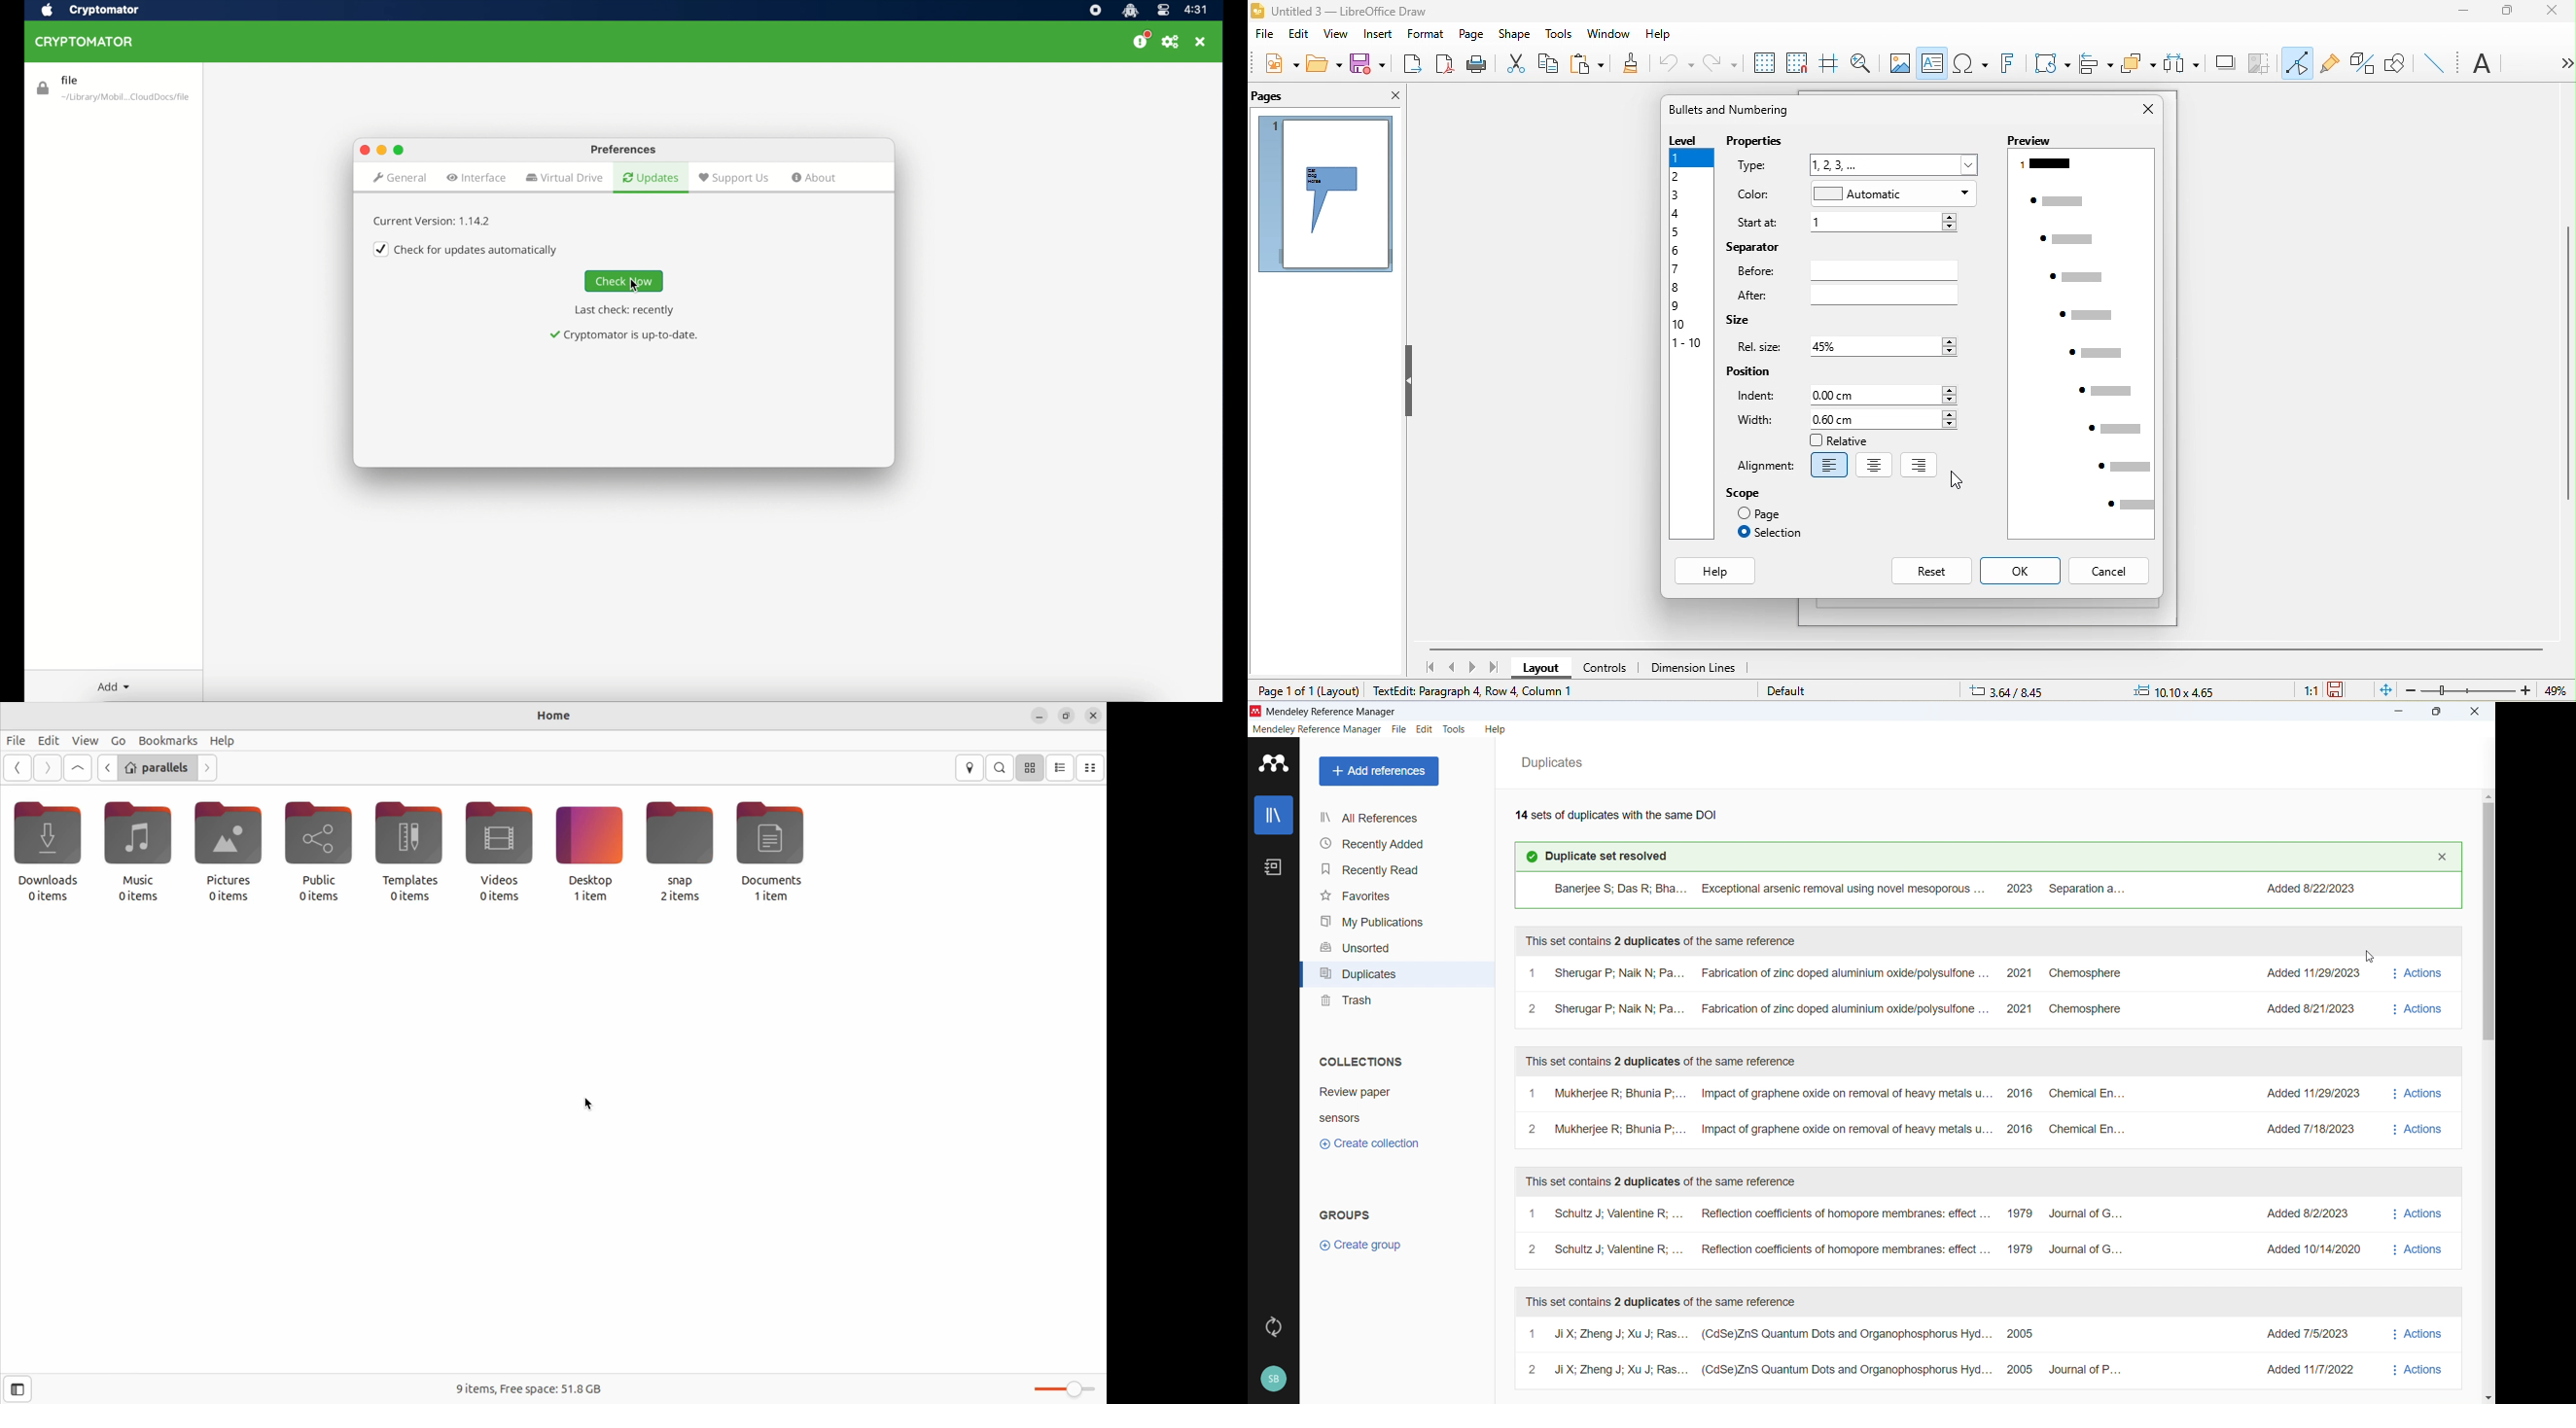 The height and width of the screenshot is (1428, 2576). I want to click on close , so click(2472, 712).